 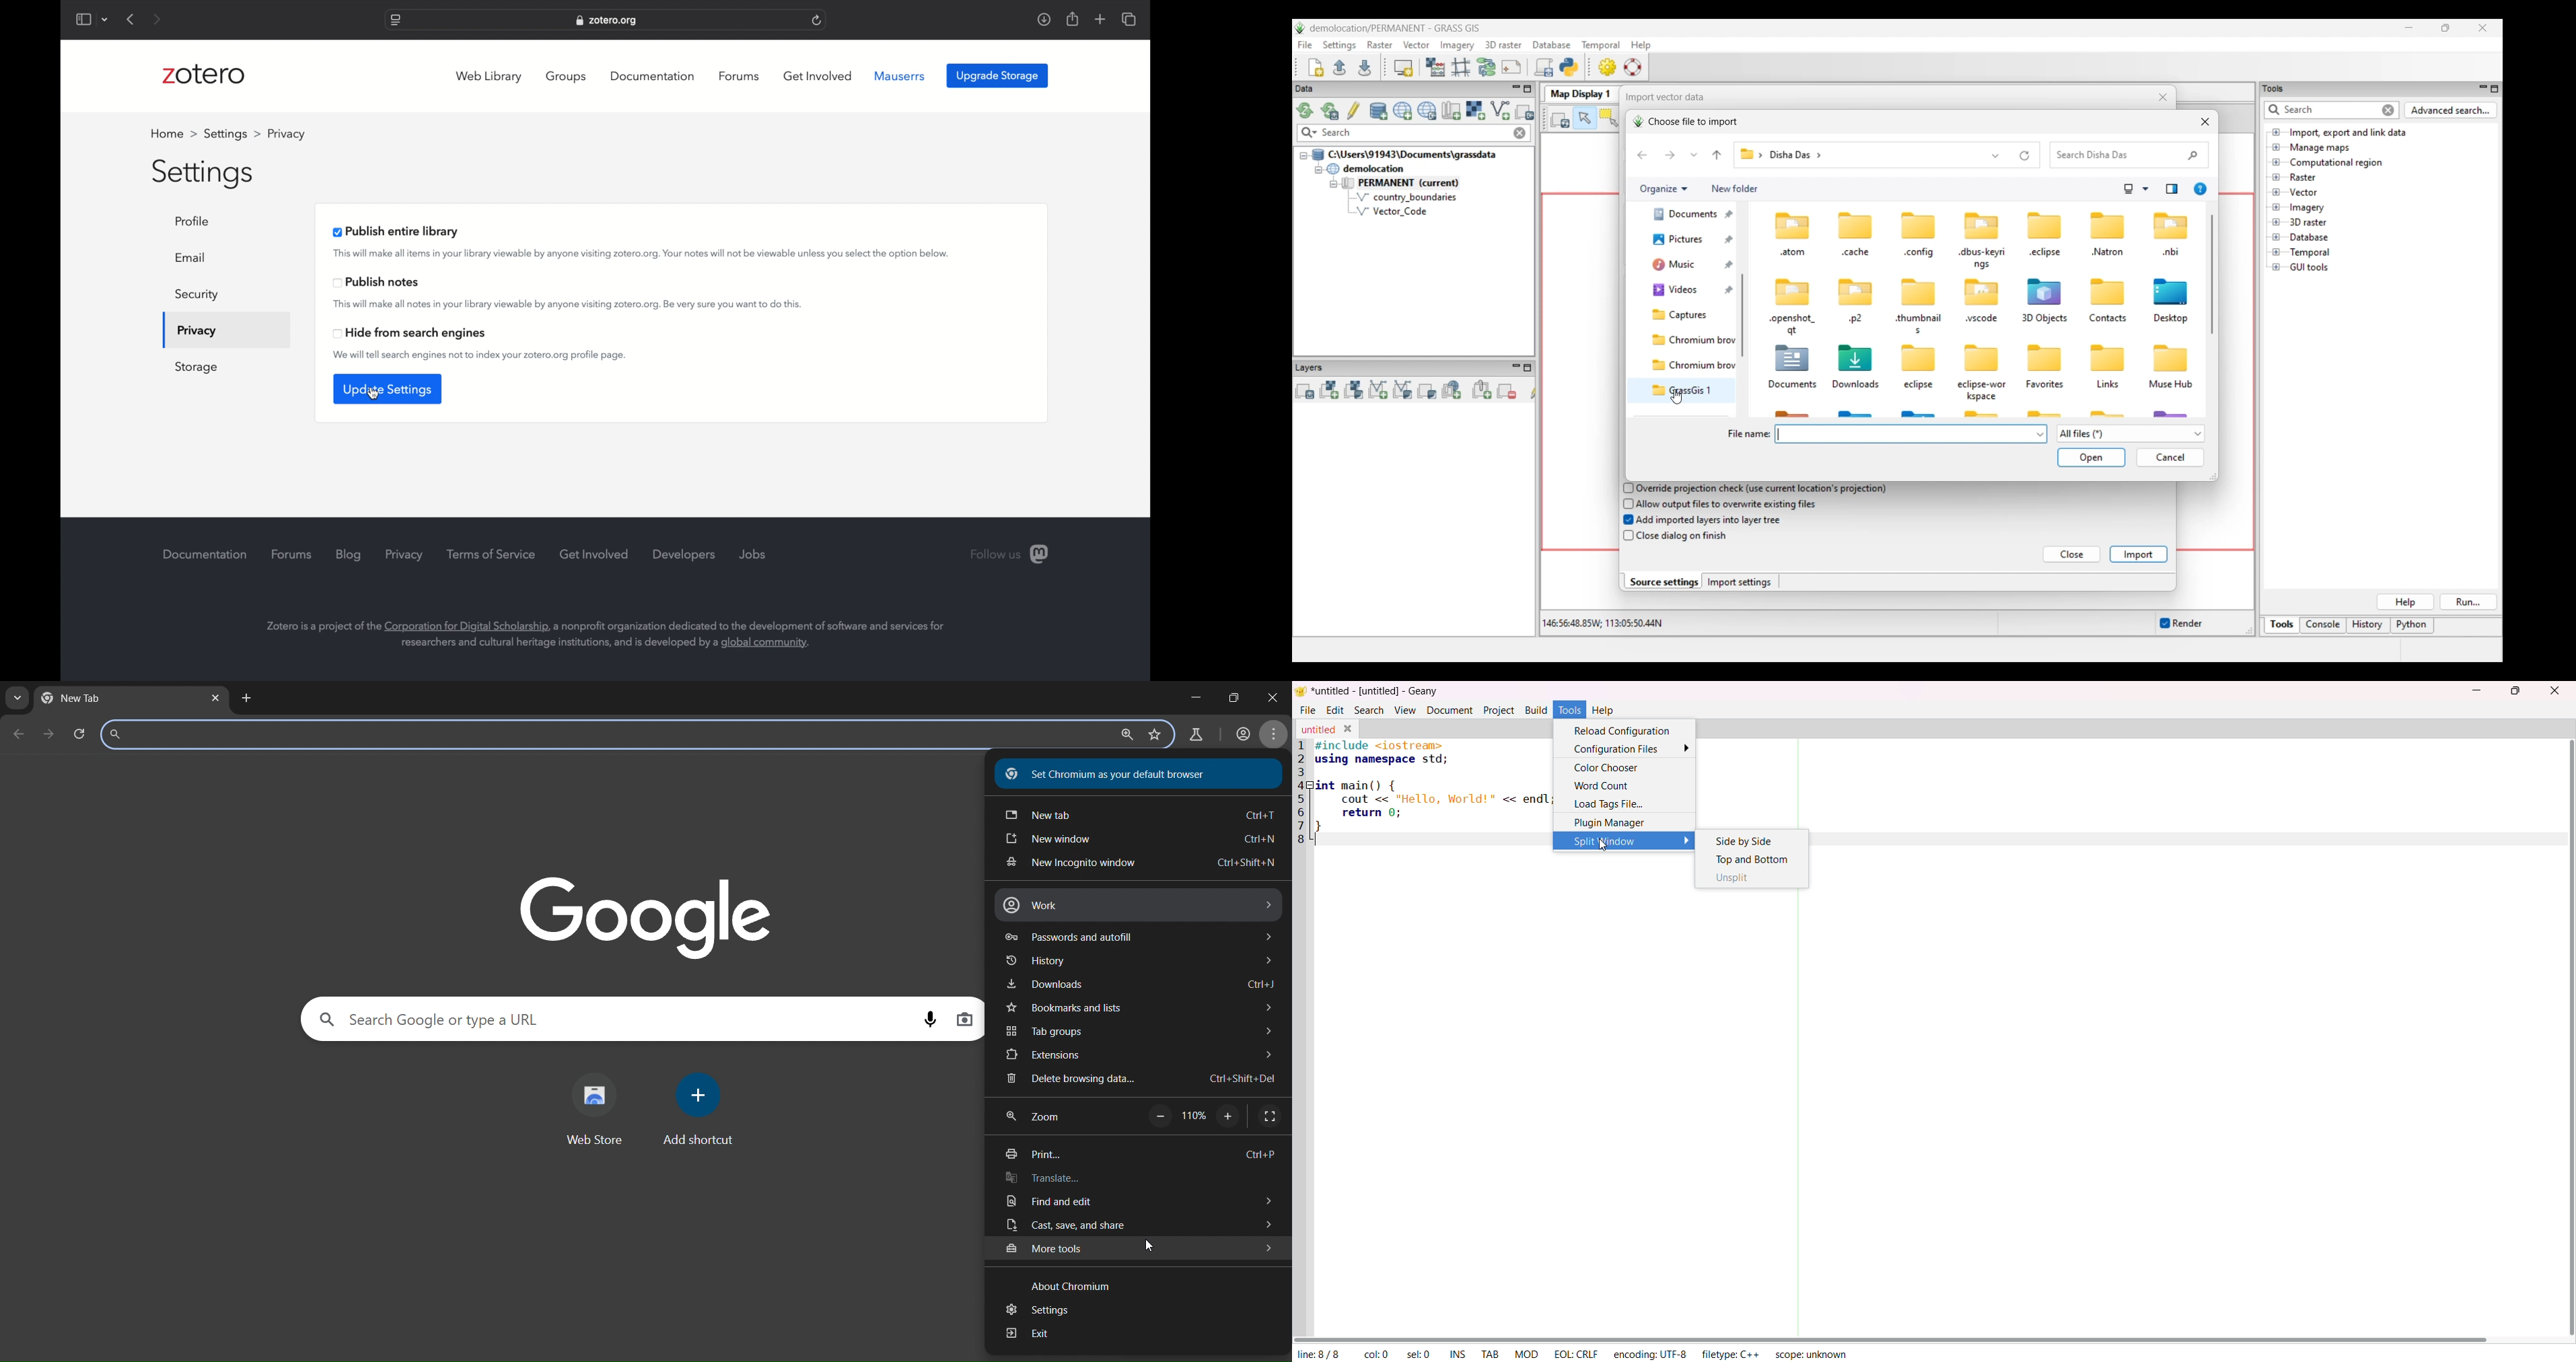 What do you see at coordinates (480, 355) in the screenshot?
I see `we will tell search engines not to index your zotero.org profile page` at bounding box center [480, 355].